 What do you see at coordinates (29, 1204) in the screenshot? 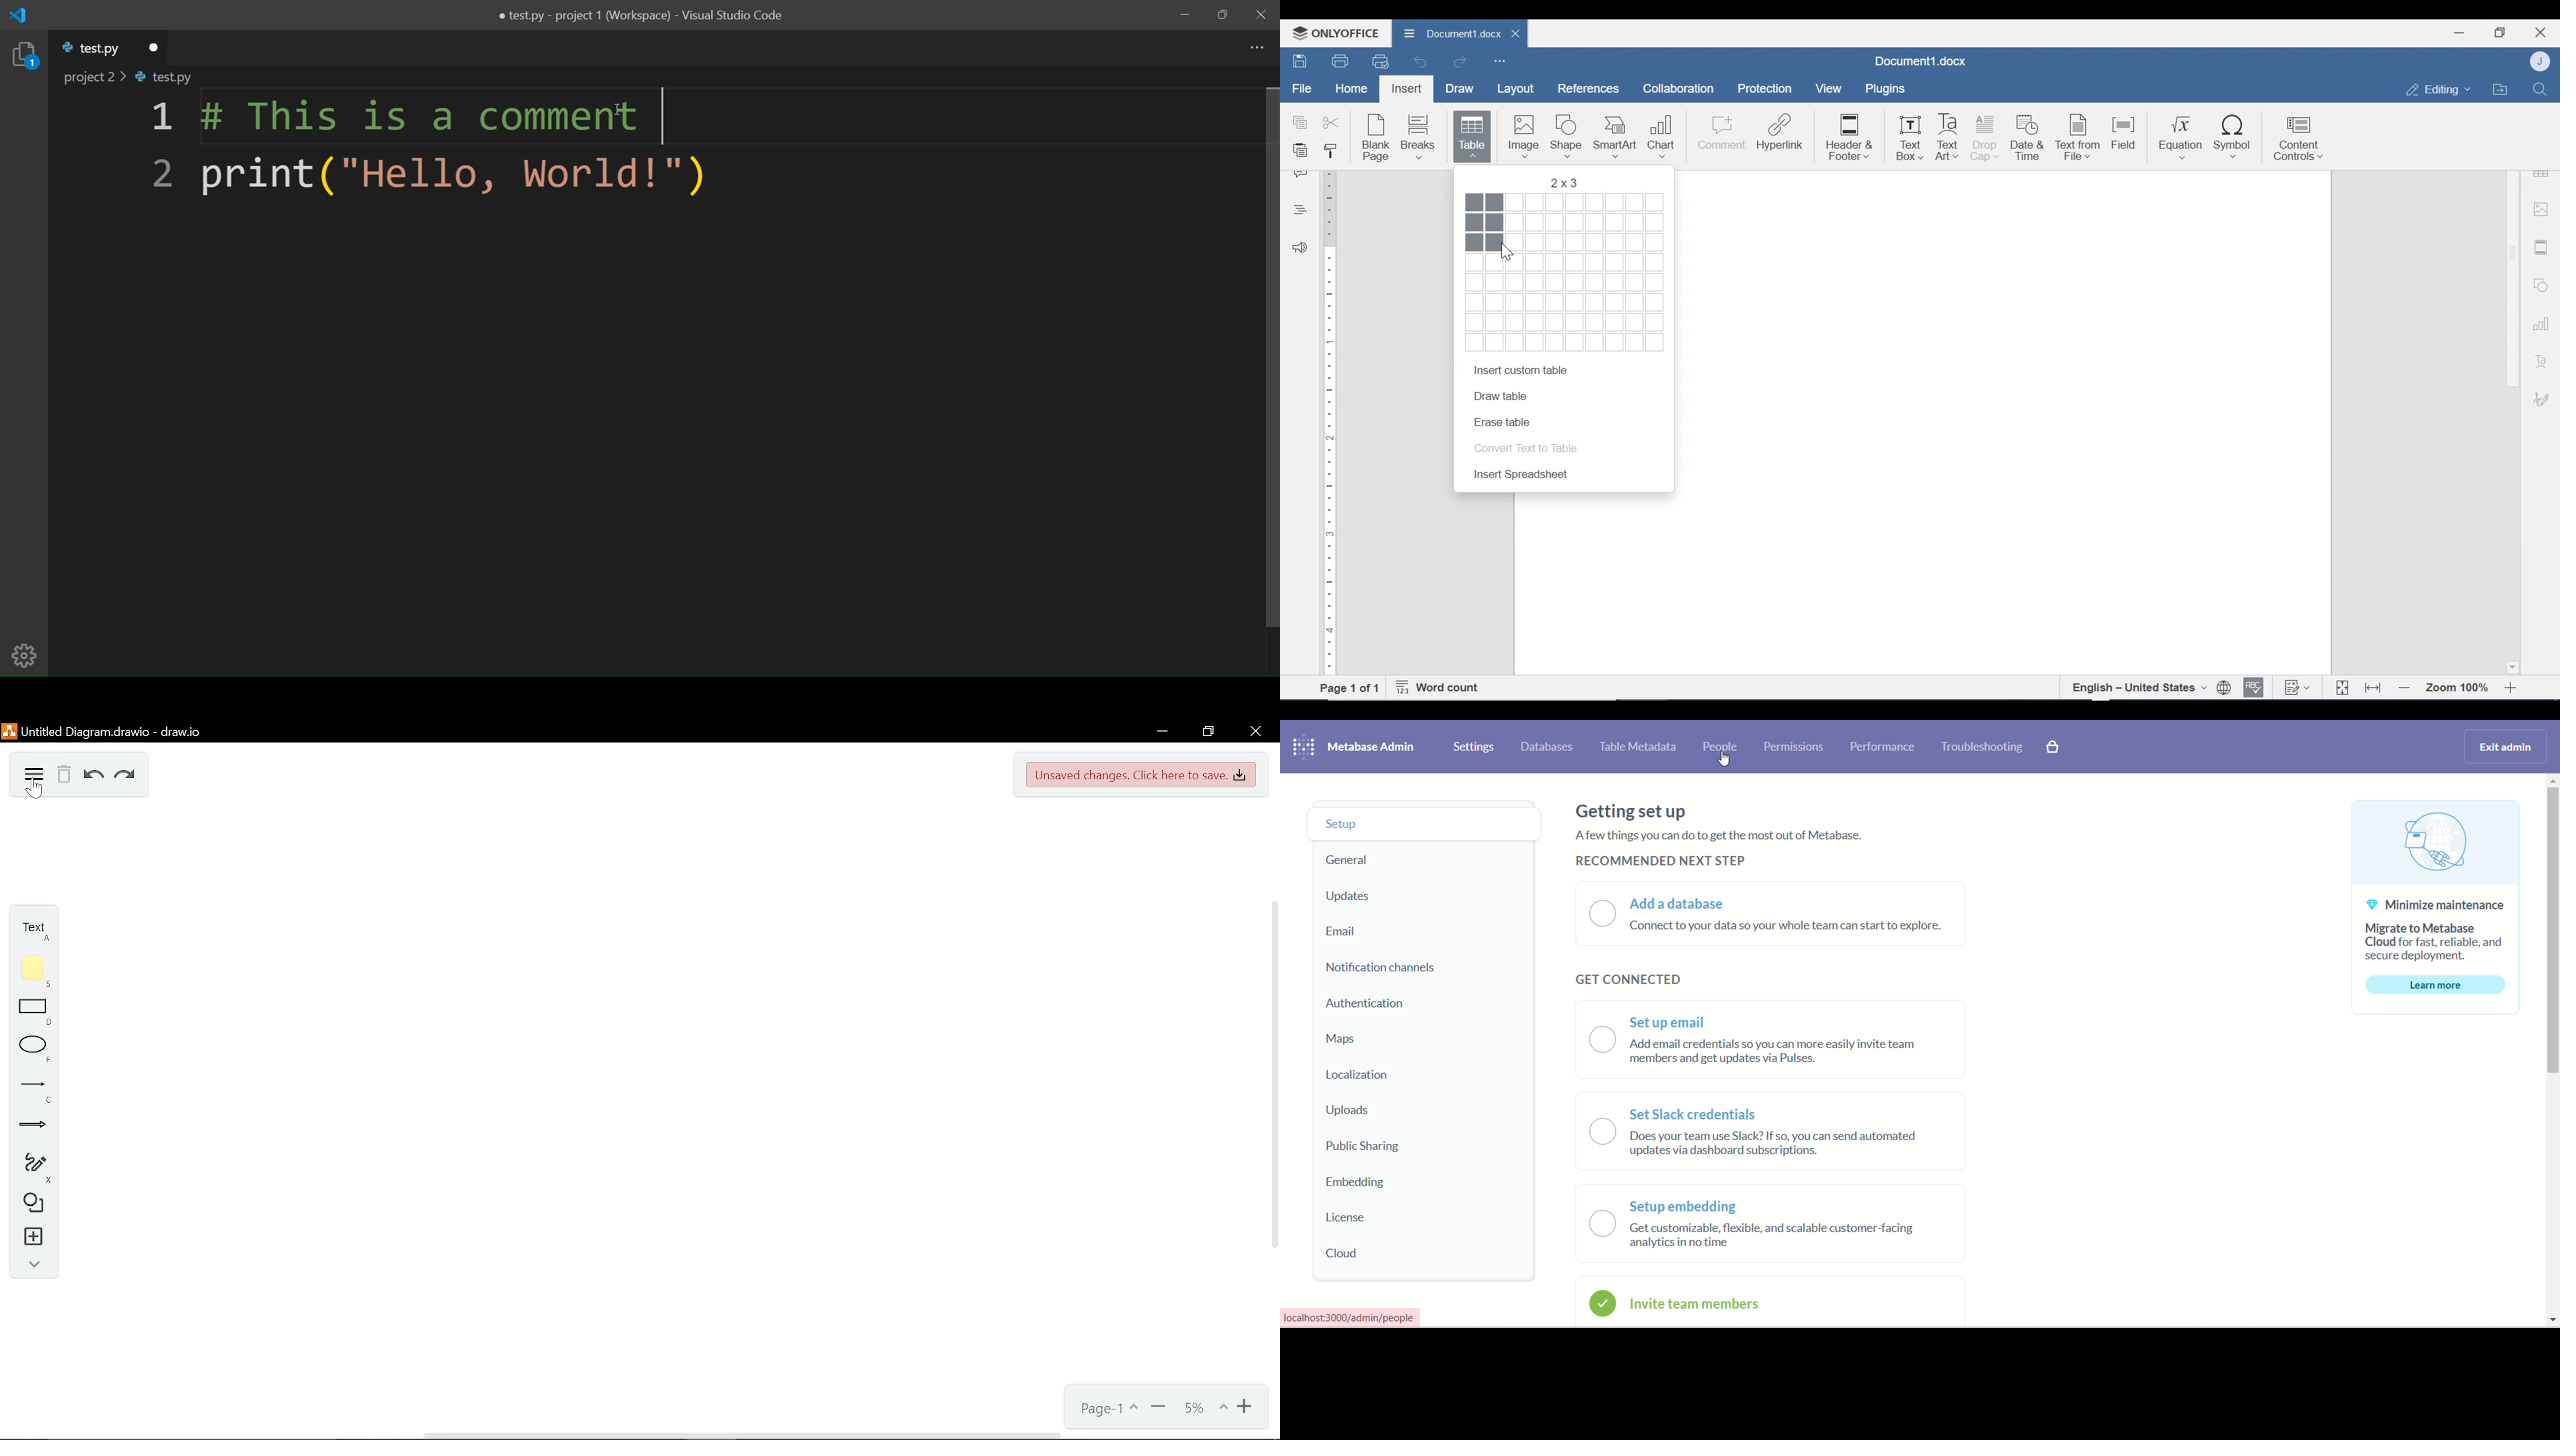
I see `Shapes` at bounding box center [29, 1204].